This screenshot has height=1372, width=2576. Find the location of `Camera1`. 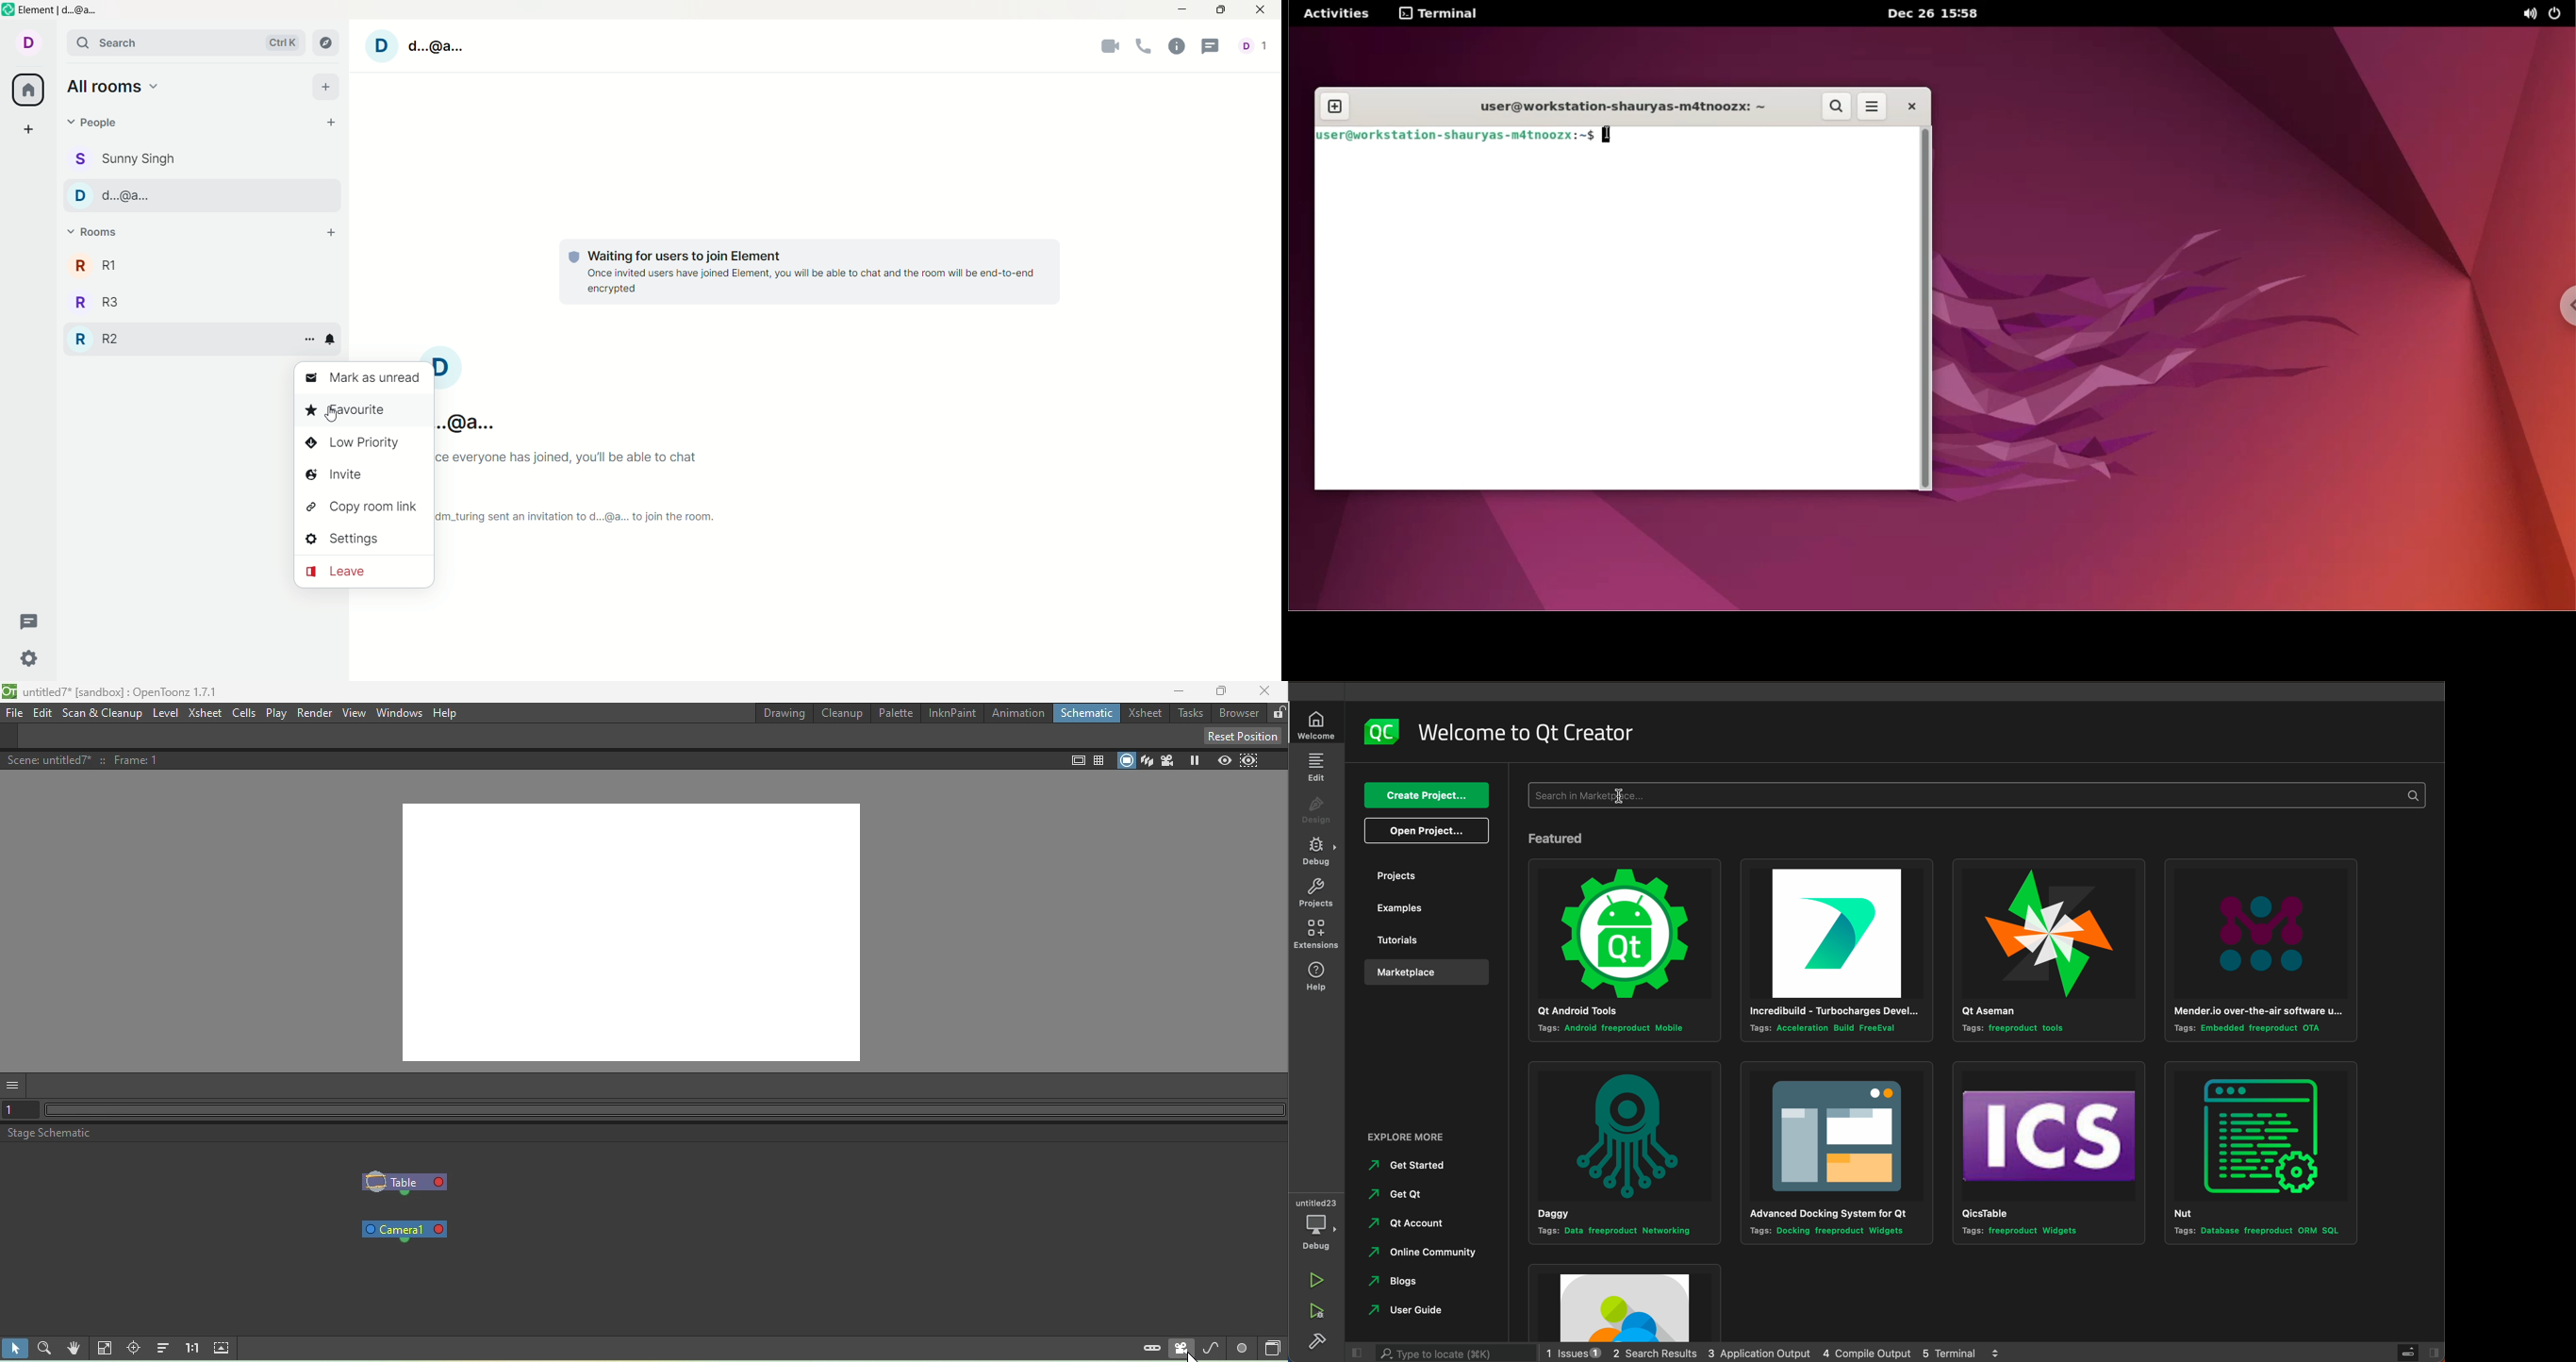

Camera1 is located at coordinates (407, 1230).